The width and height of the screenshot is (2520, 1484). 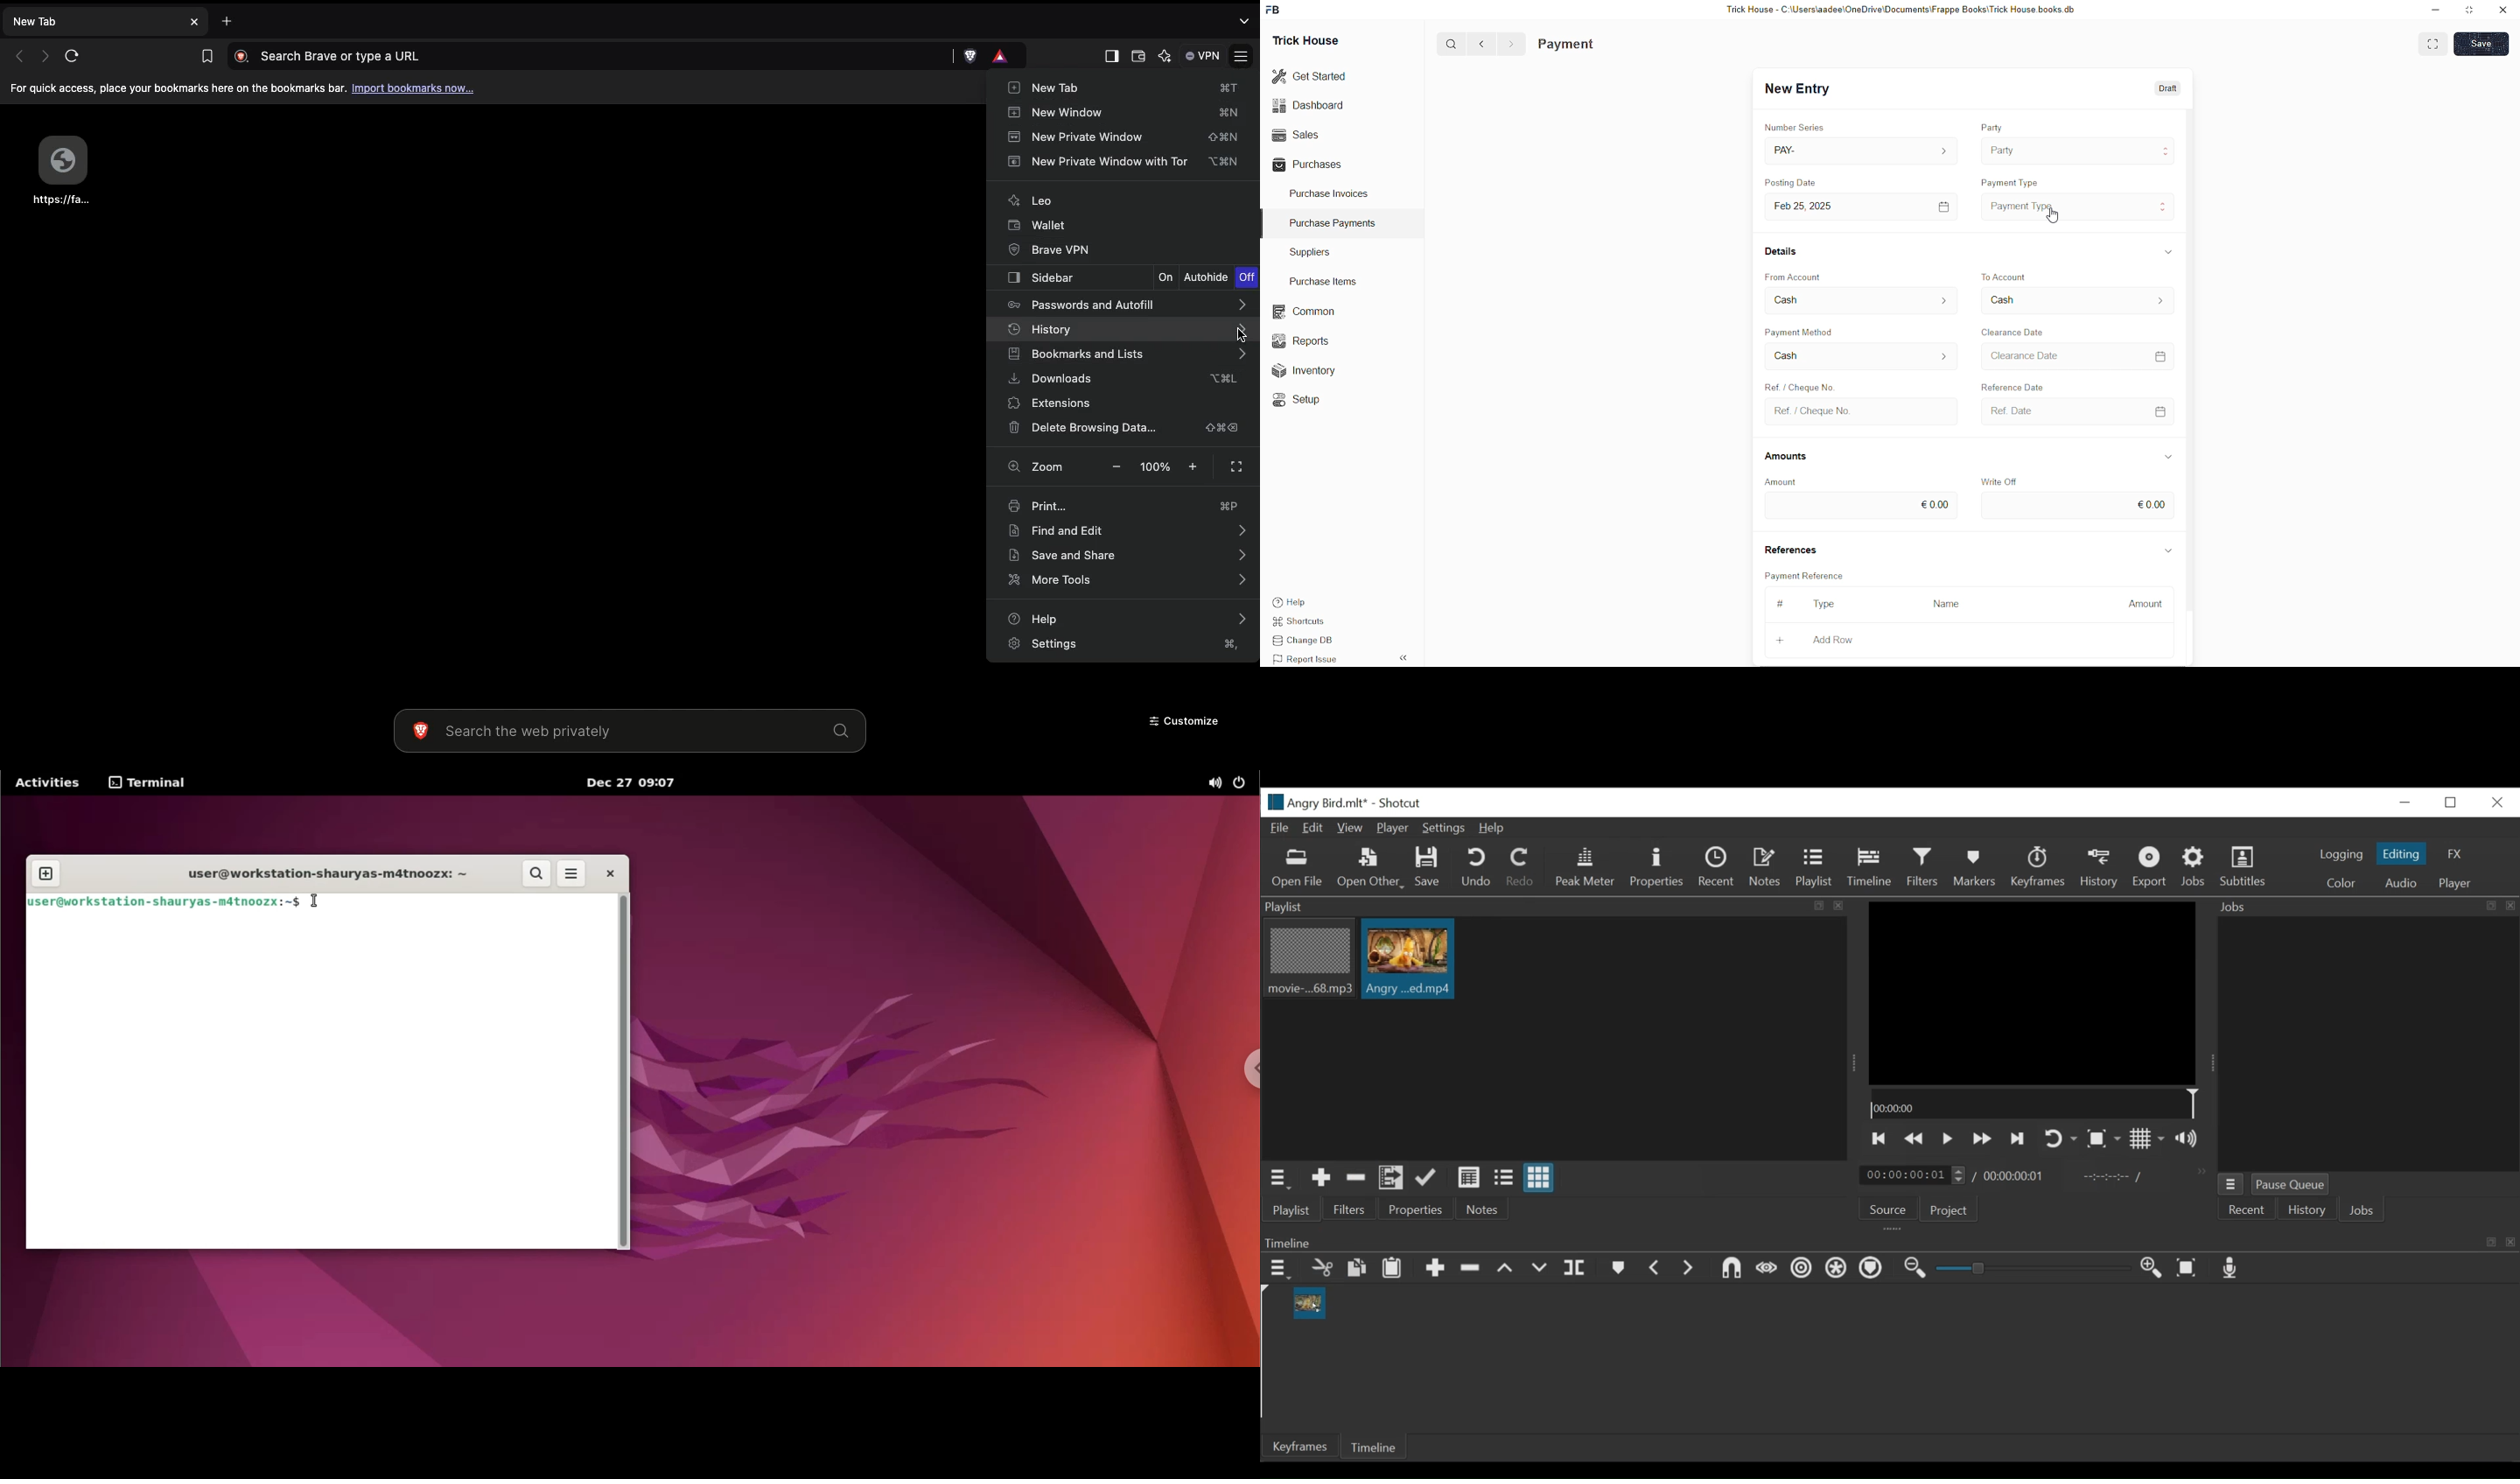 I want to click on Restore, so click(x=2450, y=802).